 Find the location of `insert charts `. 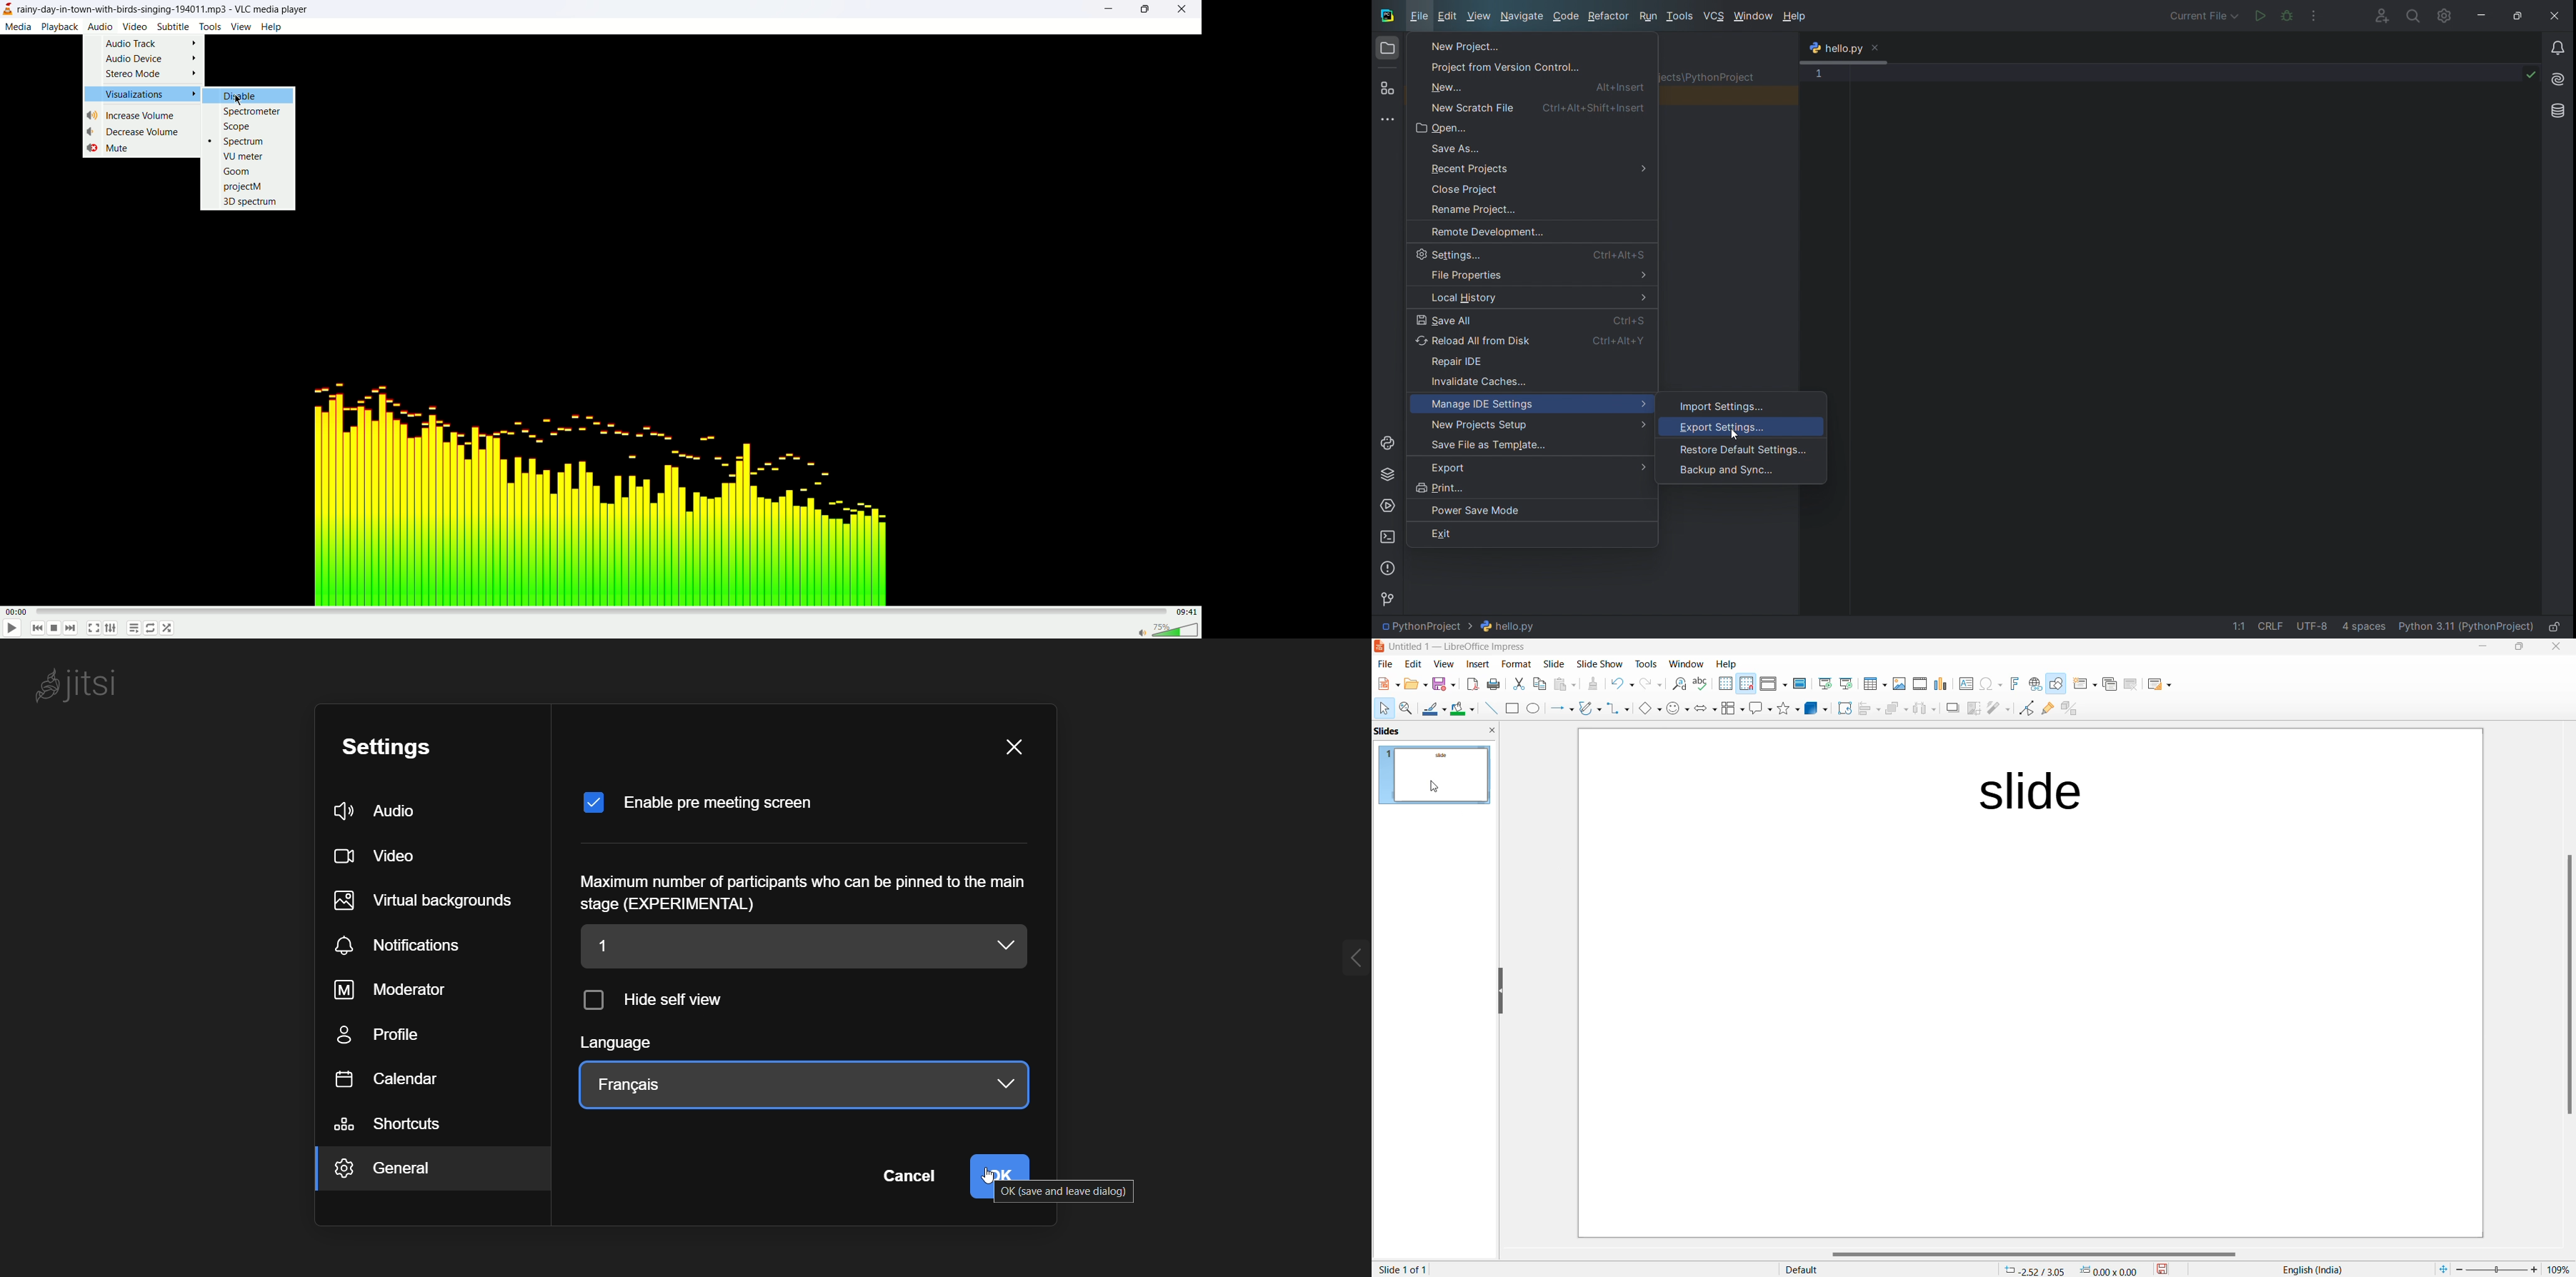

insert charts  is located at coordinates (1942, 684).